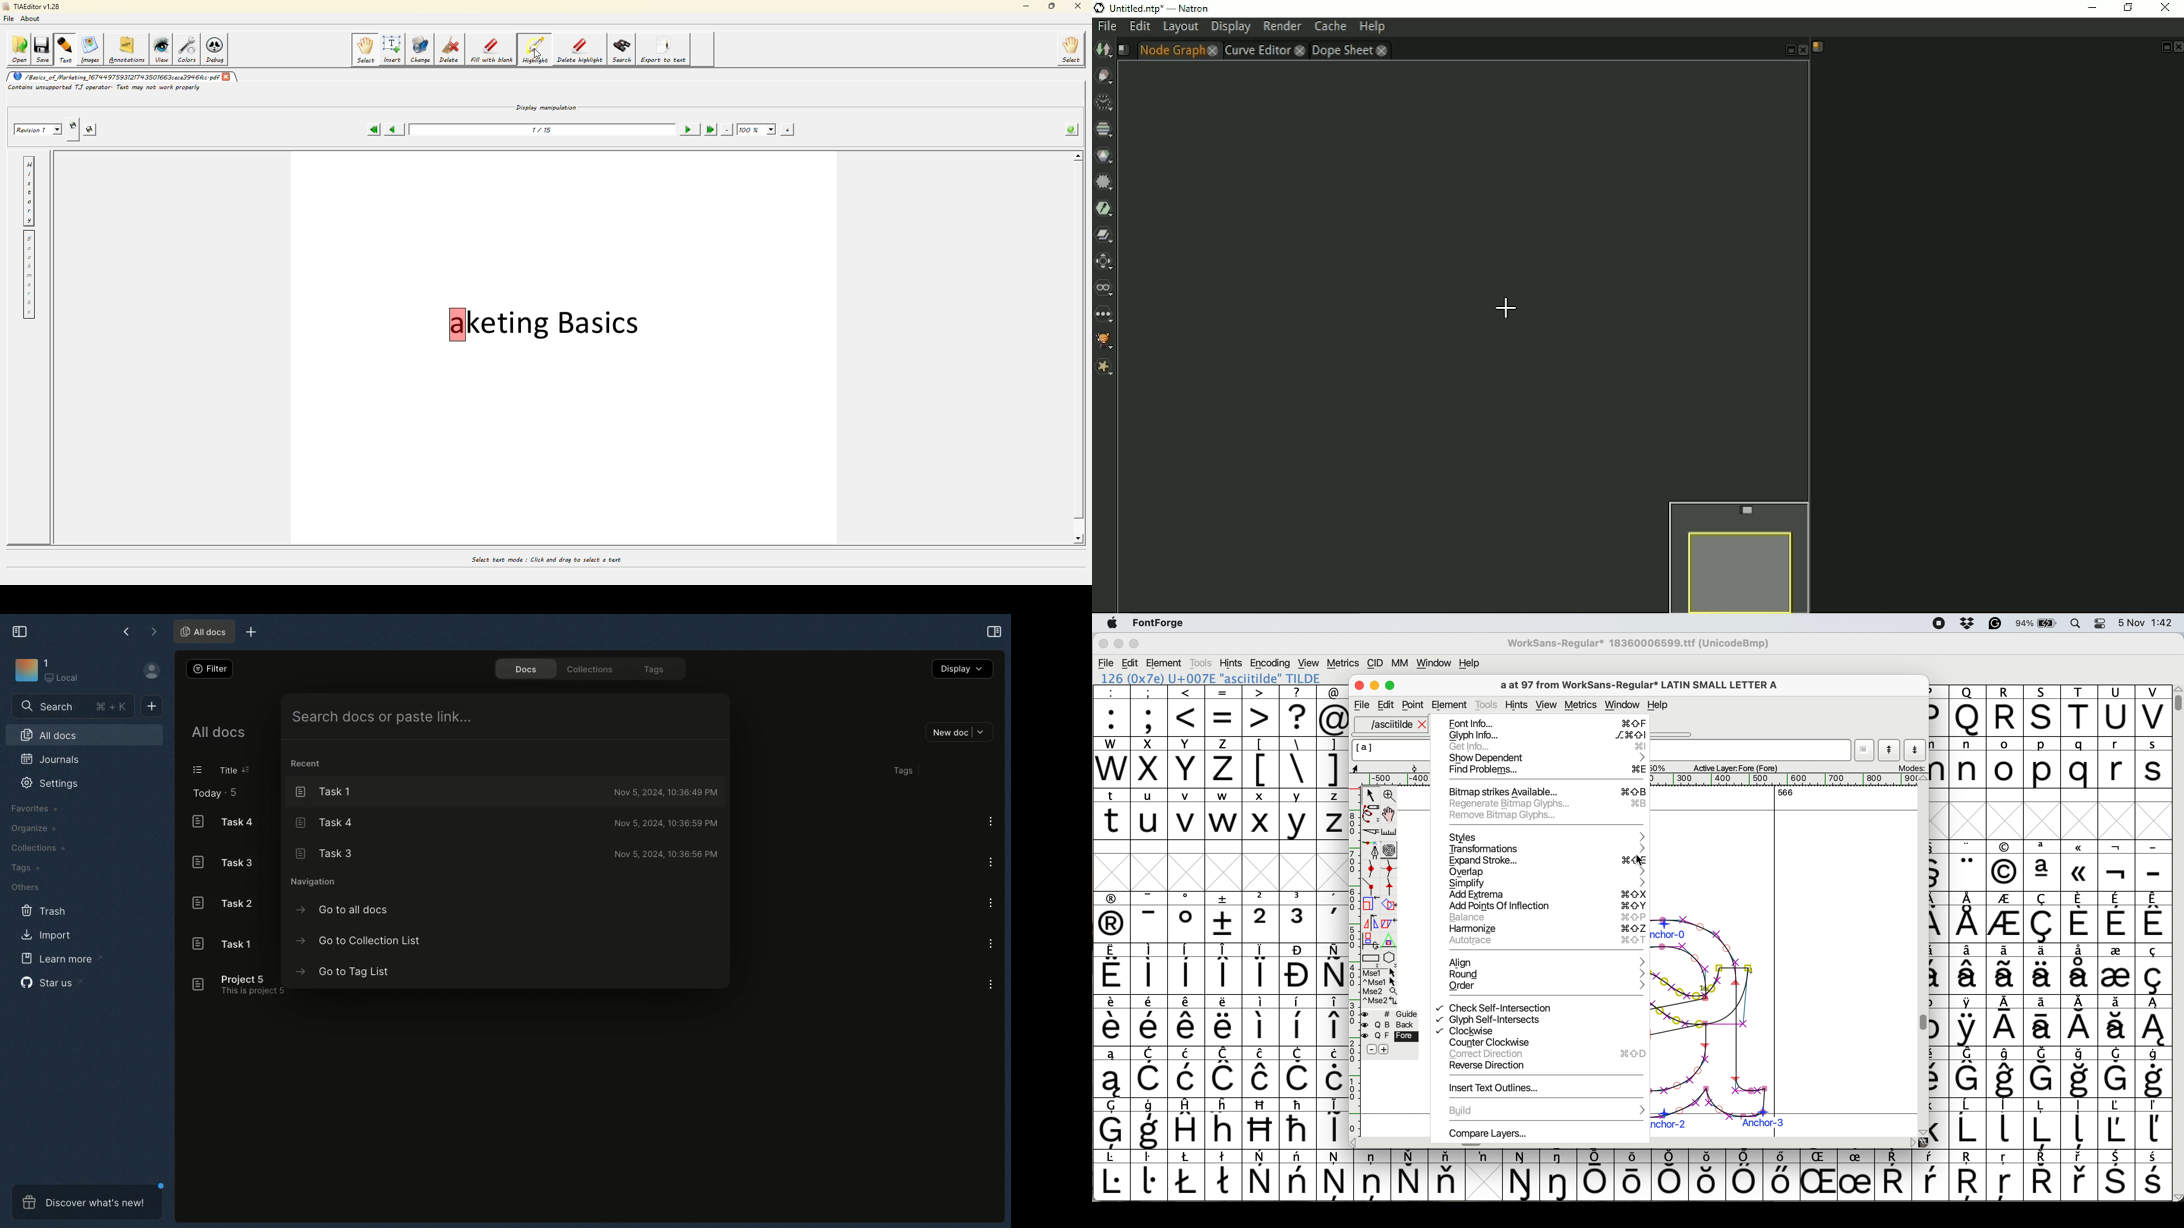 This screenshot has height=1232, width=2184. I want to click on glyph name, so click(1638, 685).